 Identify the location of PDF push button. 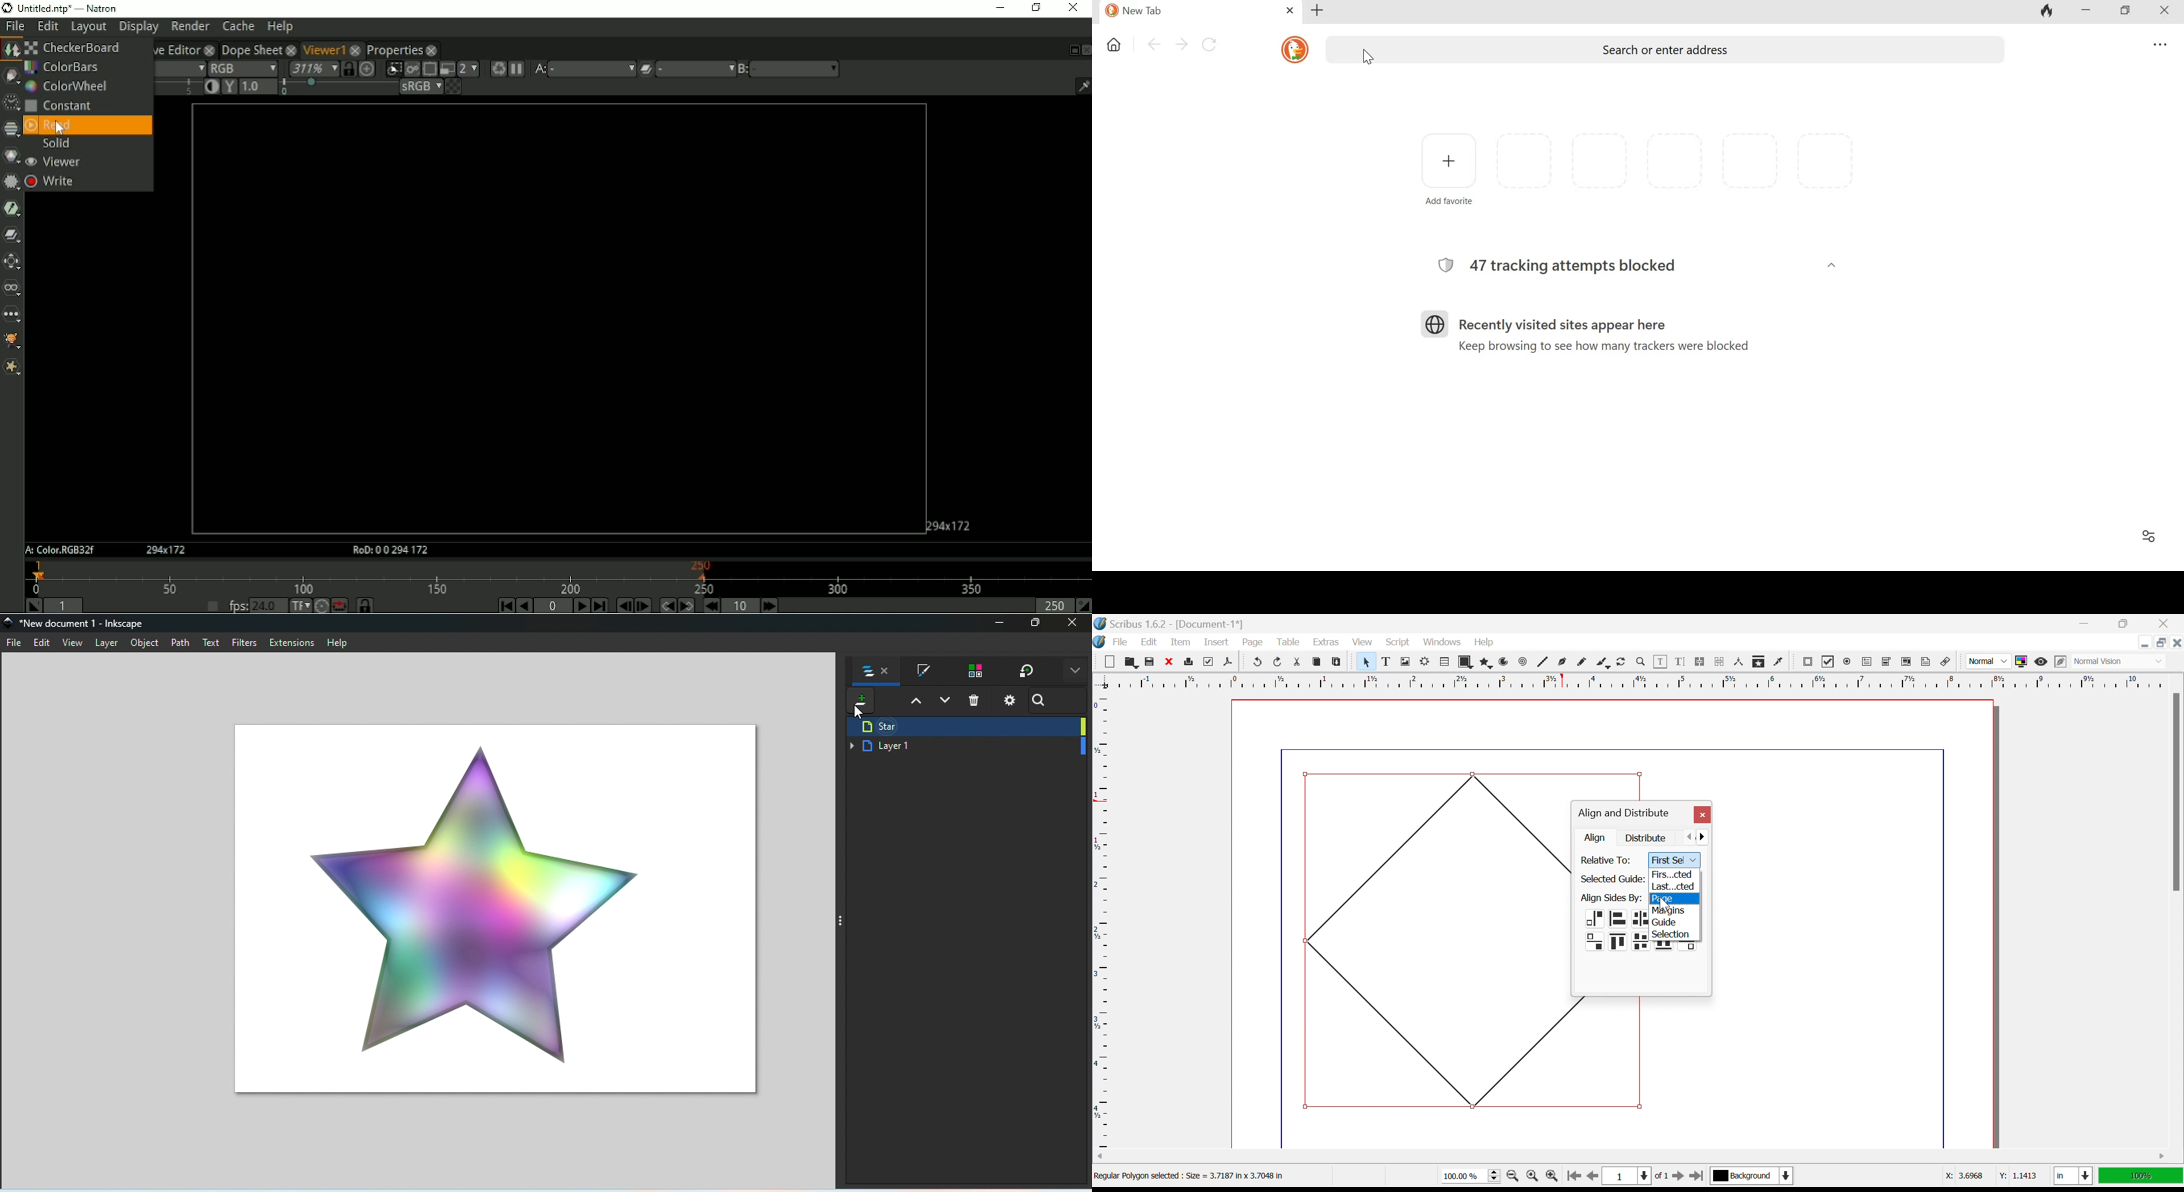
(1809, 661).